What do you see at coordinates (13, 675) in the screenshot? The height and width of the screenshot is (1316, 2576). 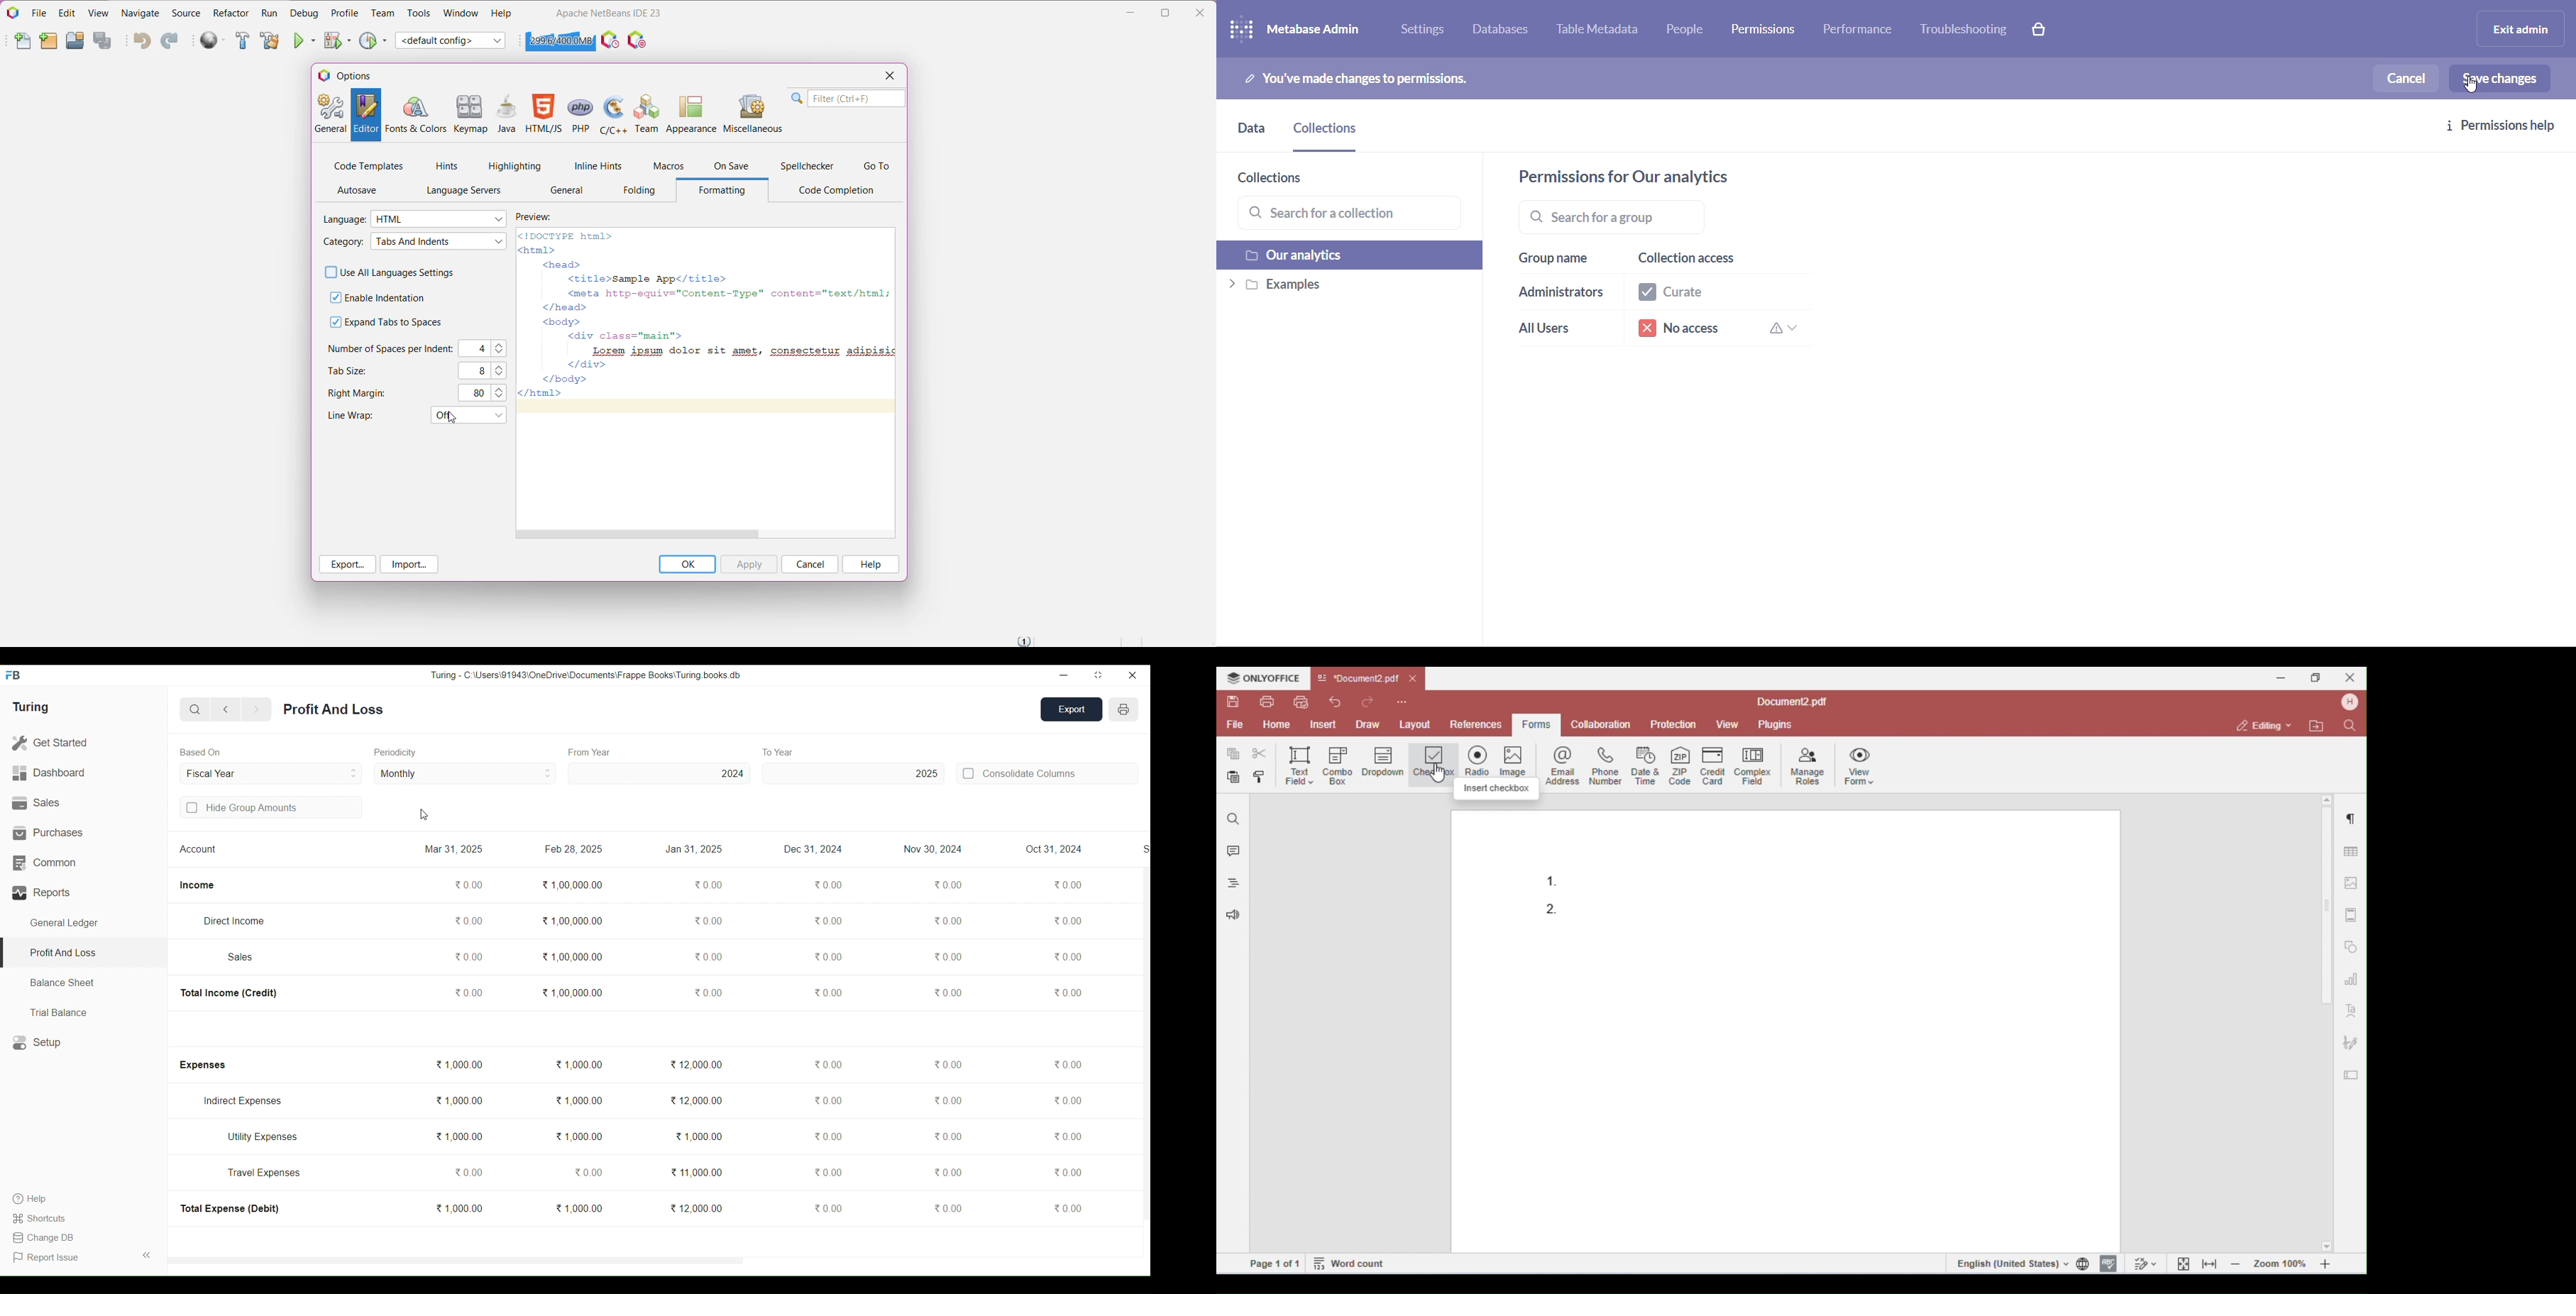 I see `Frappe Books logo` at bounding box center [13, 675].